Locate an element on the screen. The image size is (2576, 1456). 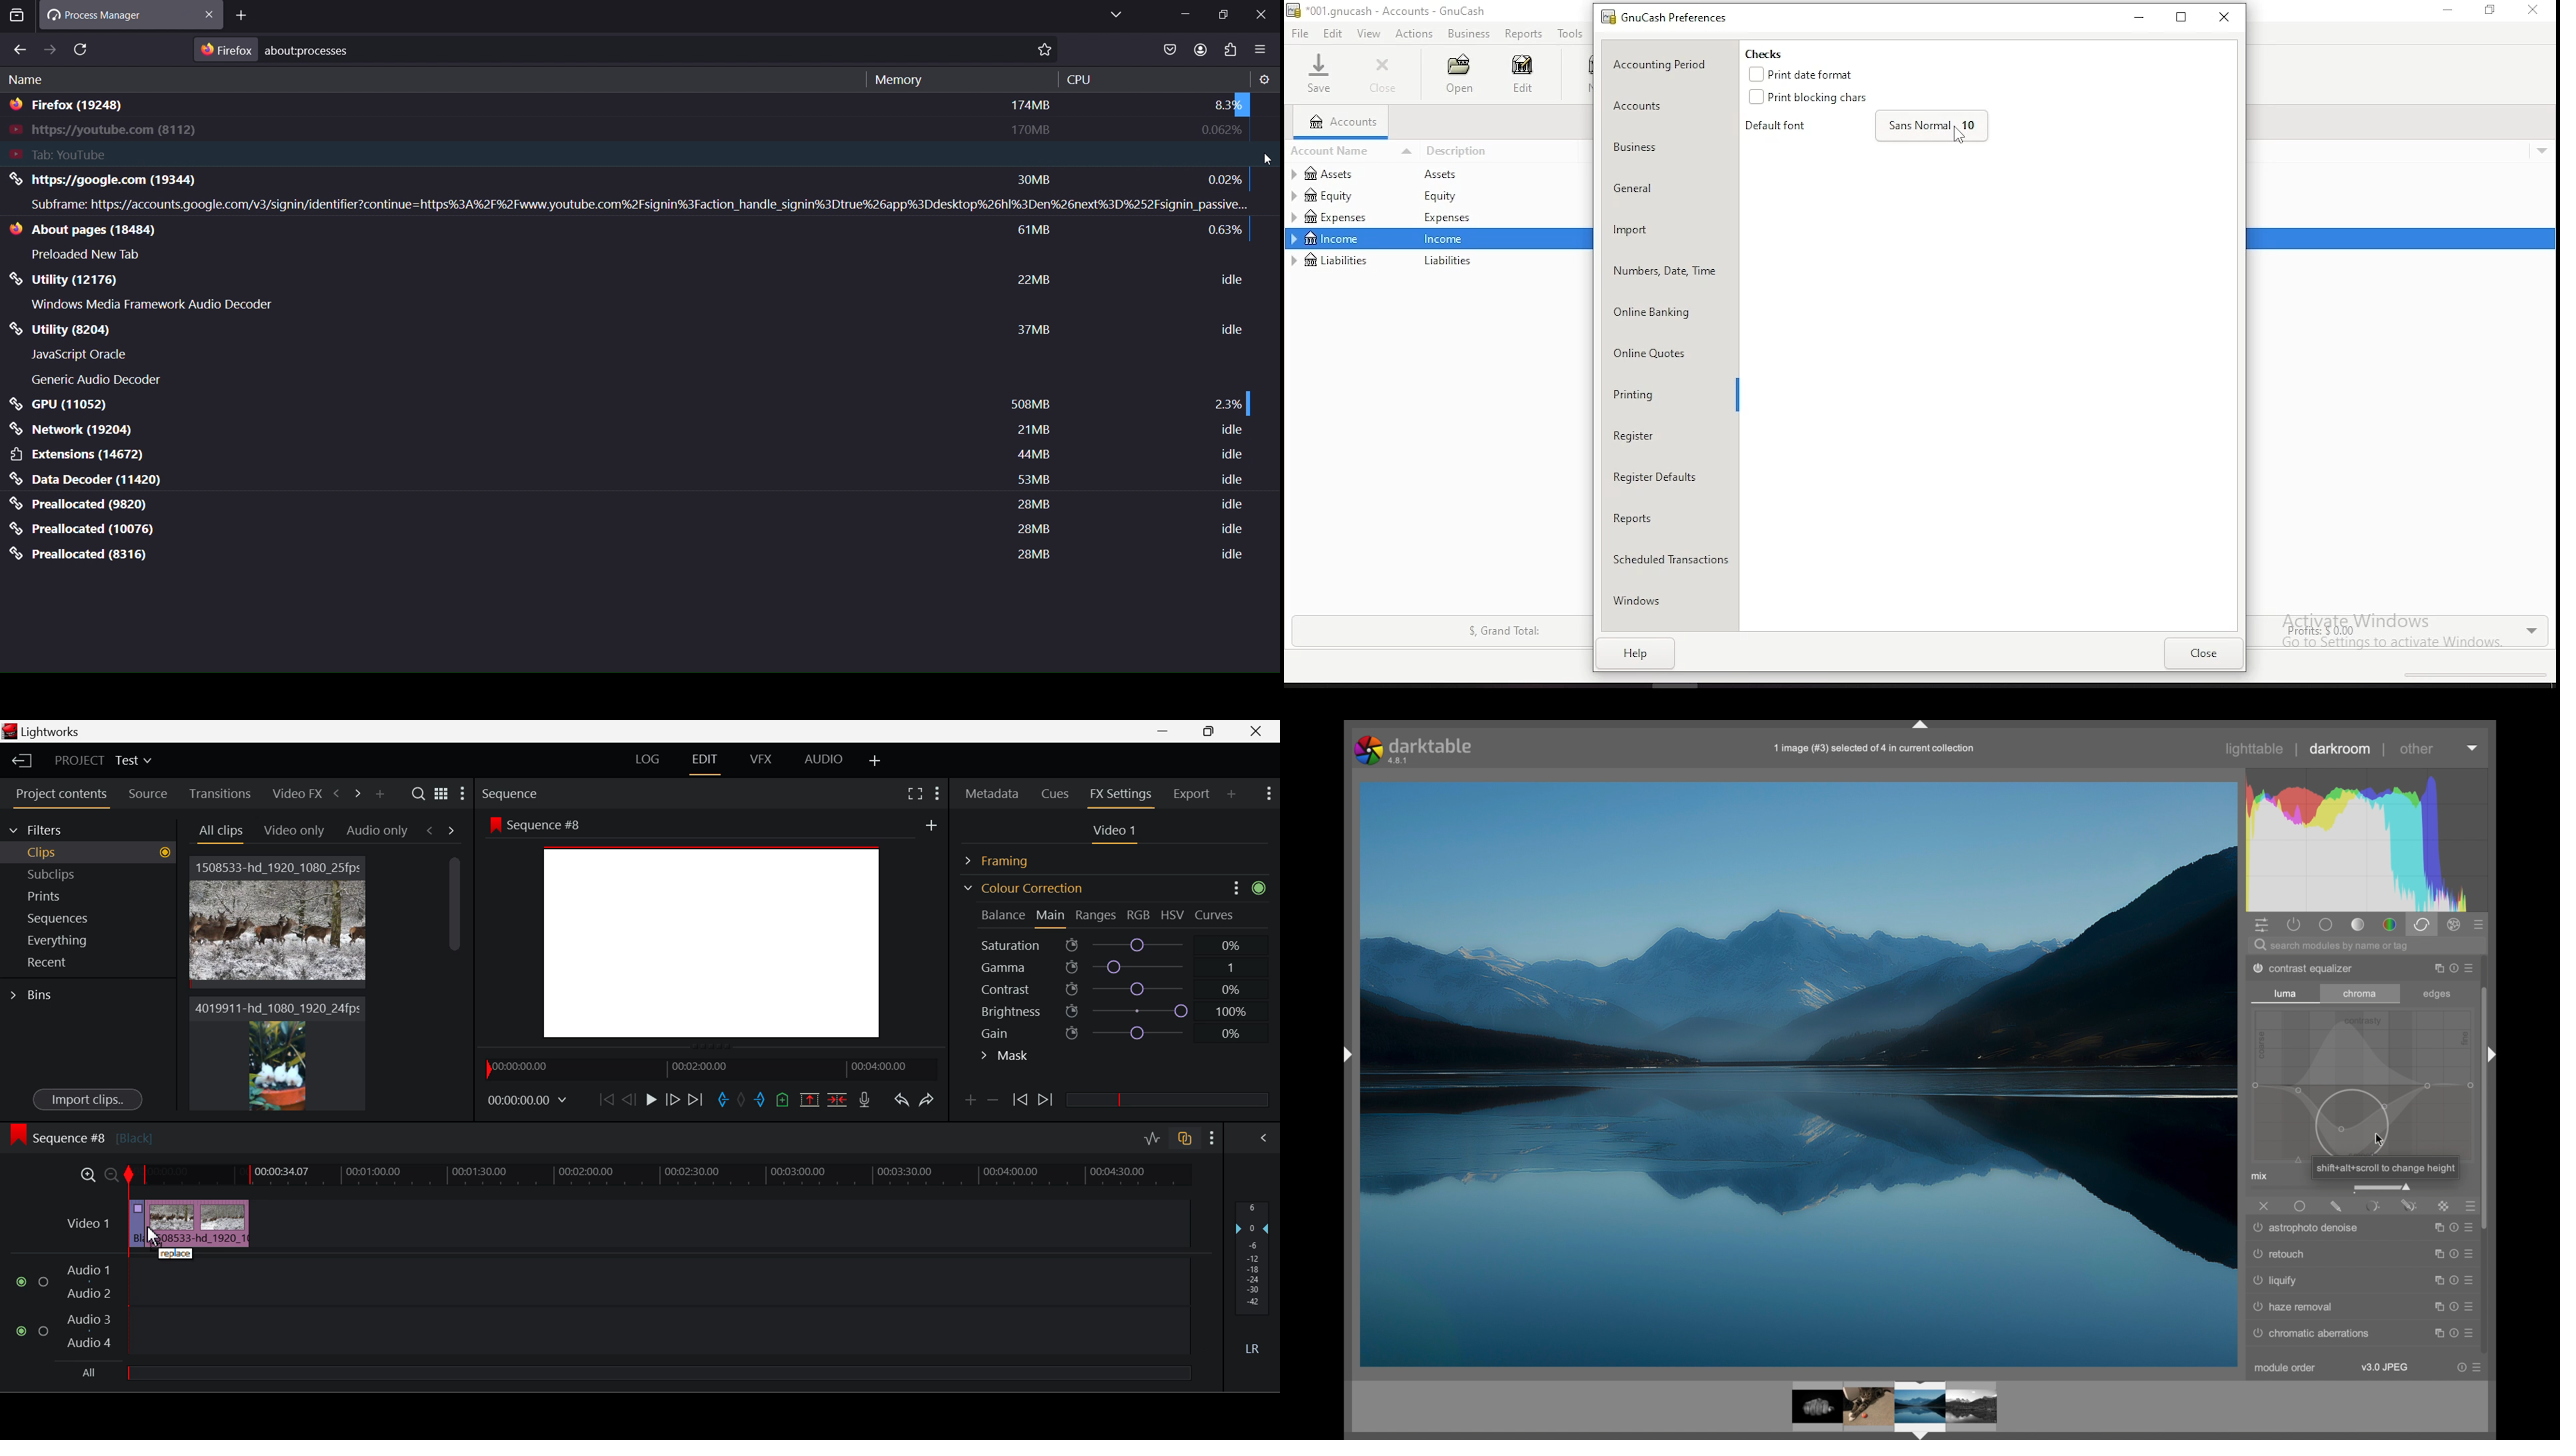
equity is located at coordinates (1329, 195).